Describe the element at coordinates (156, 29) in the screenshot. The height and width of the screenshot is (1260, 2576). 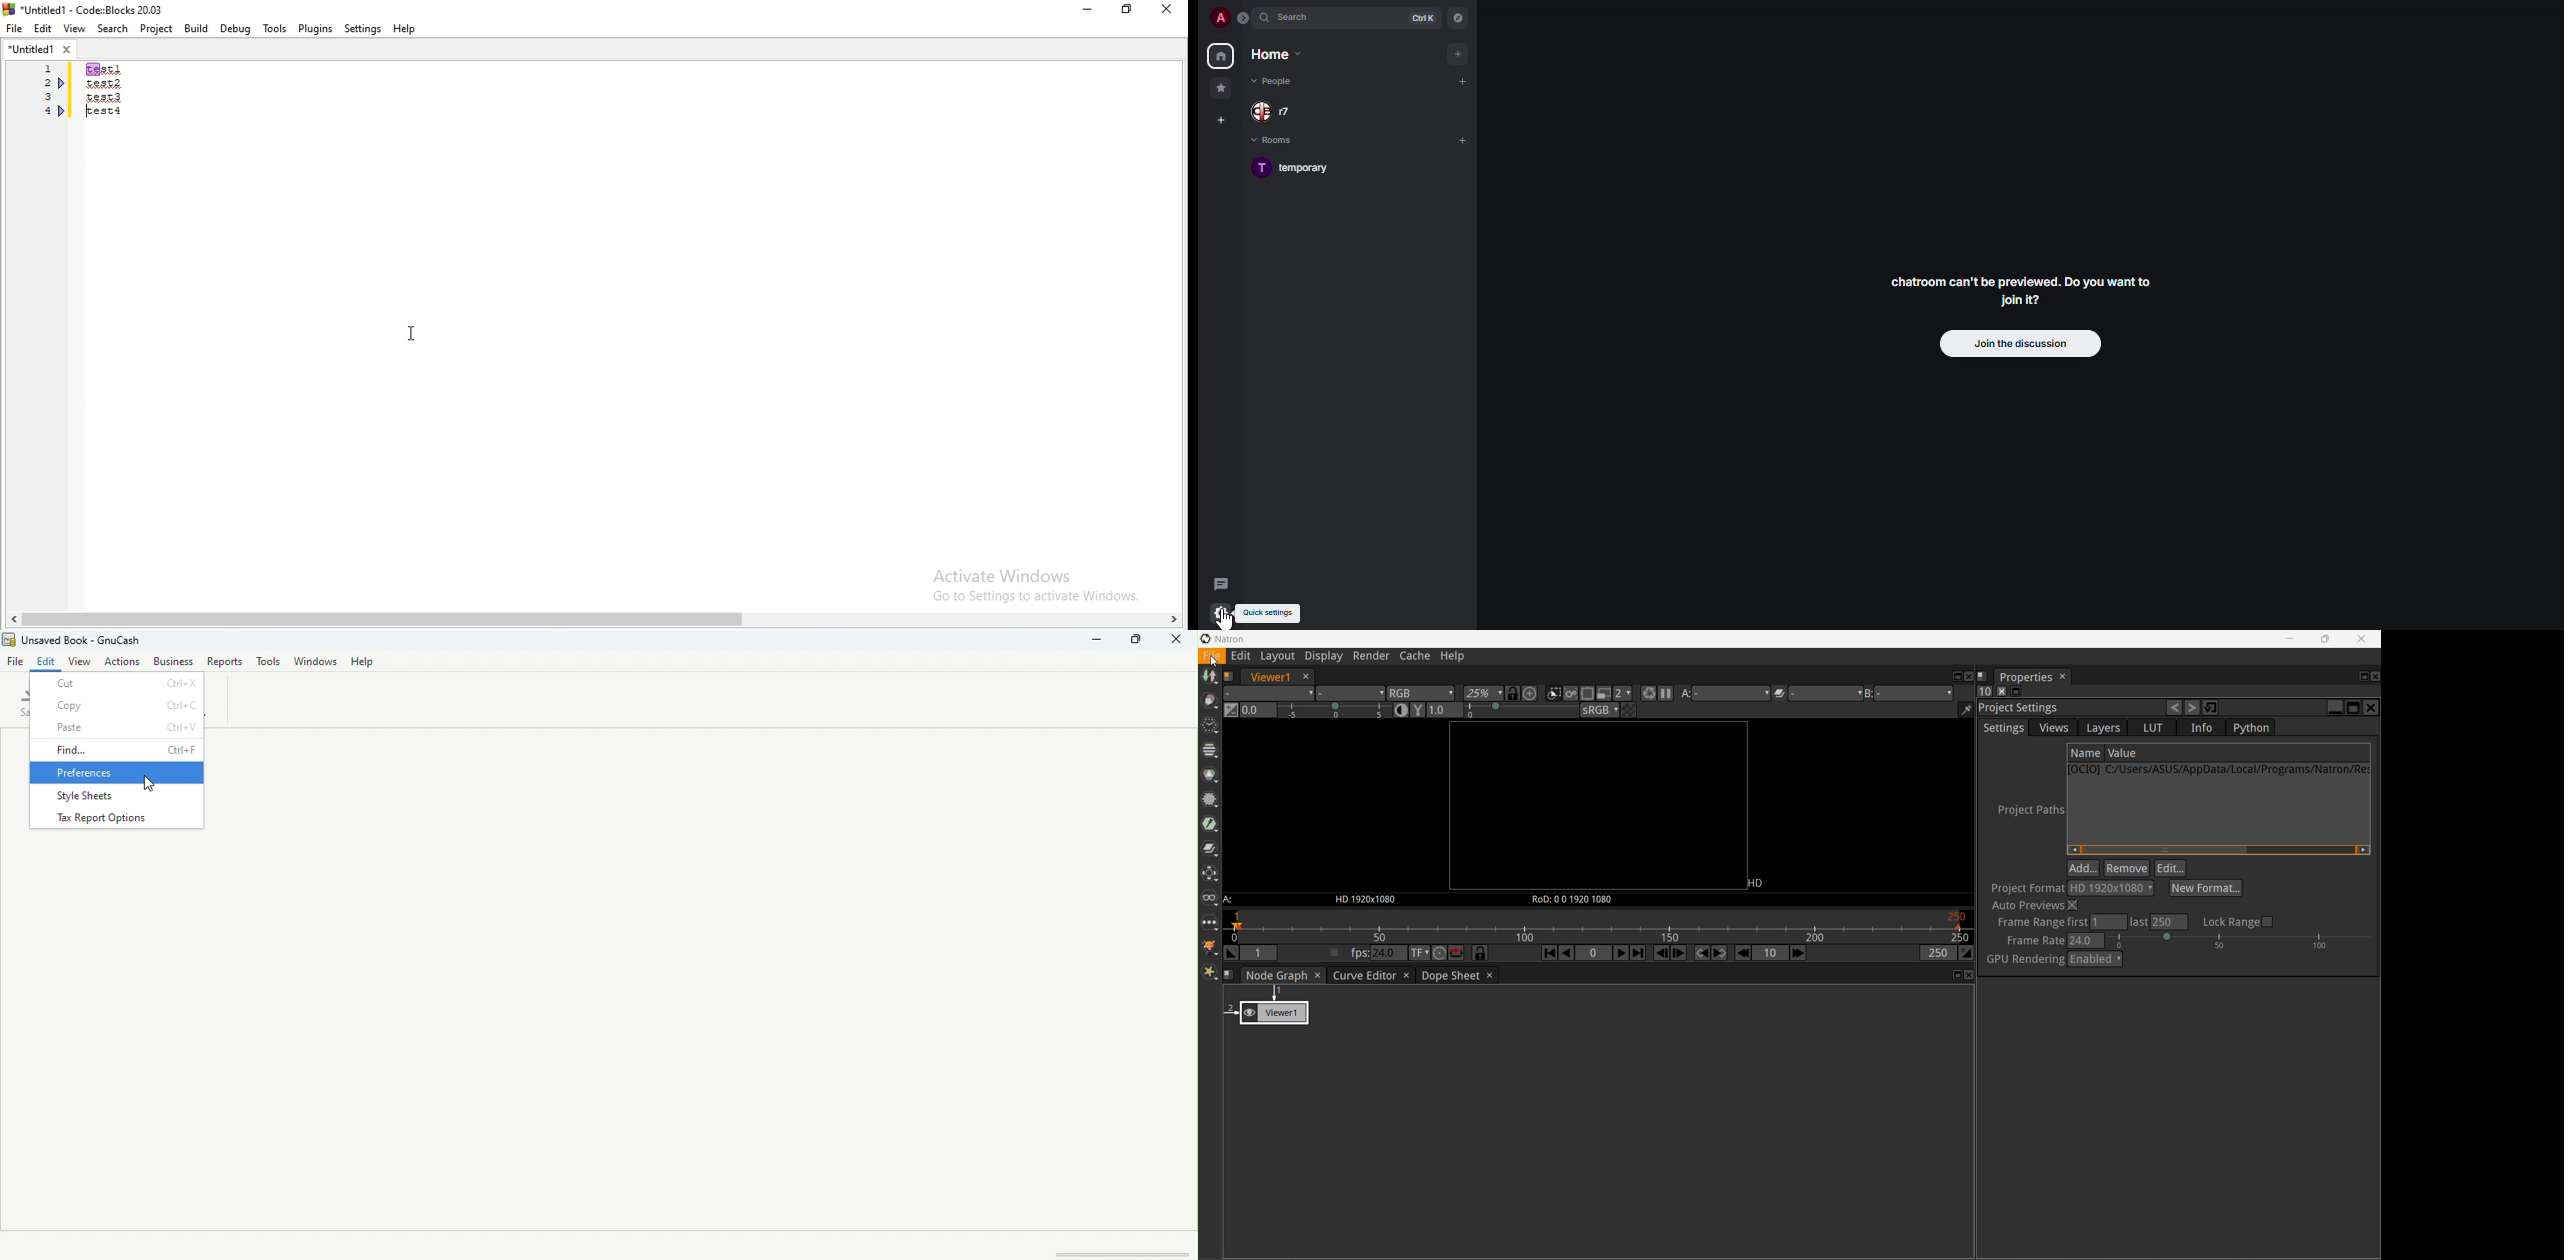
I see `Project ` at that location.